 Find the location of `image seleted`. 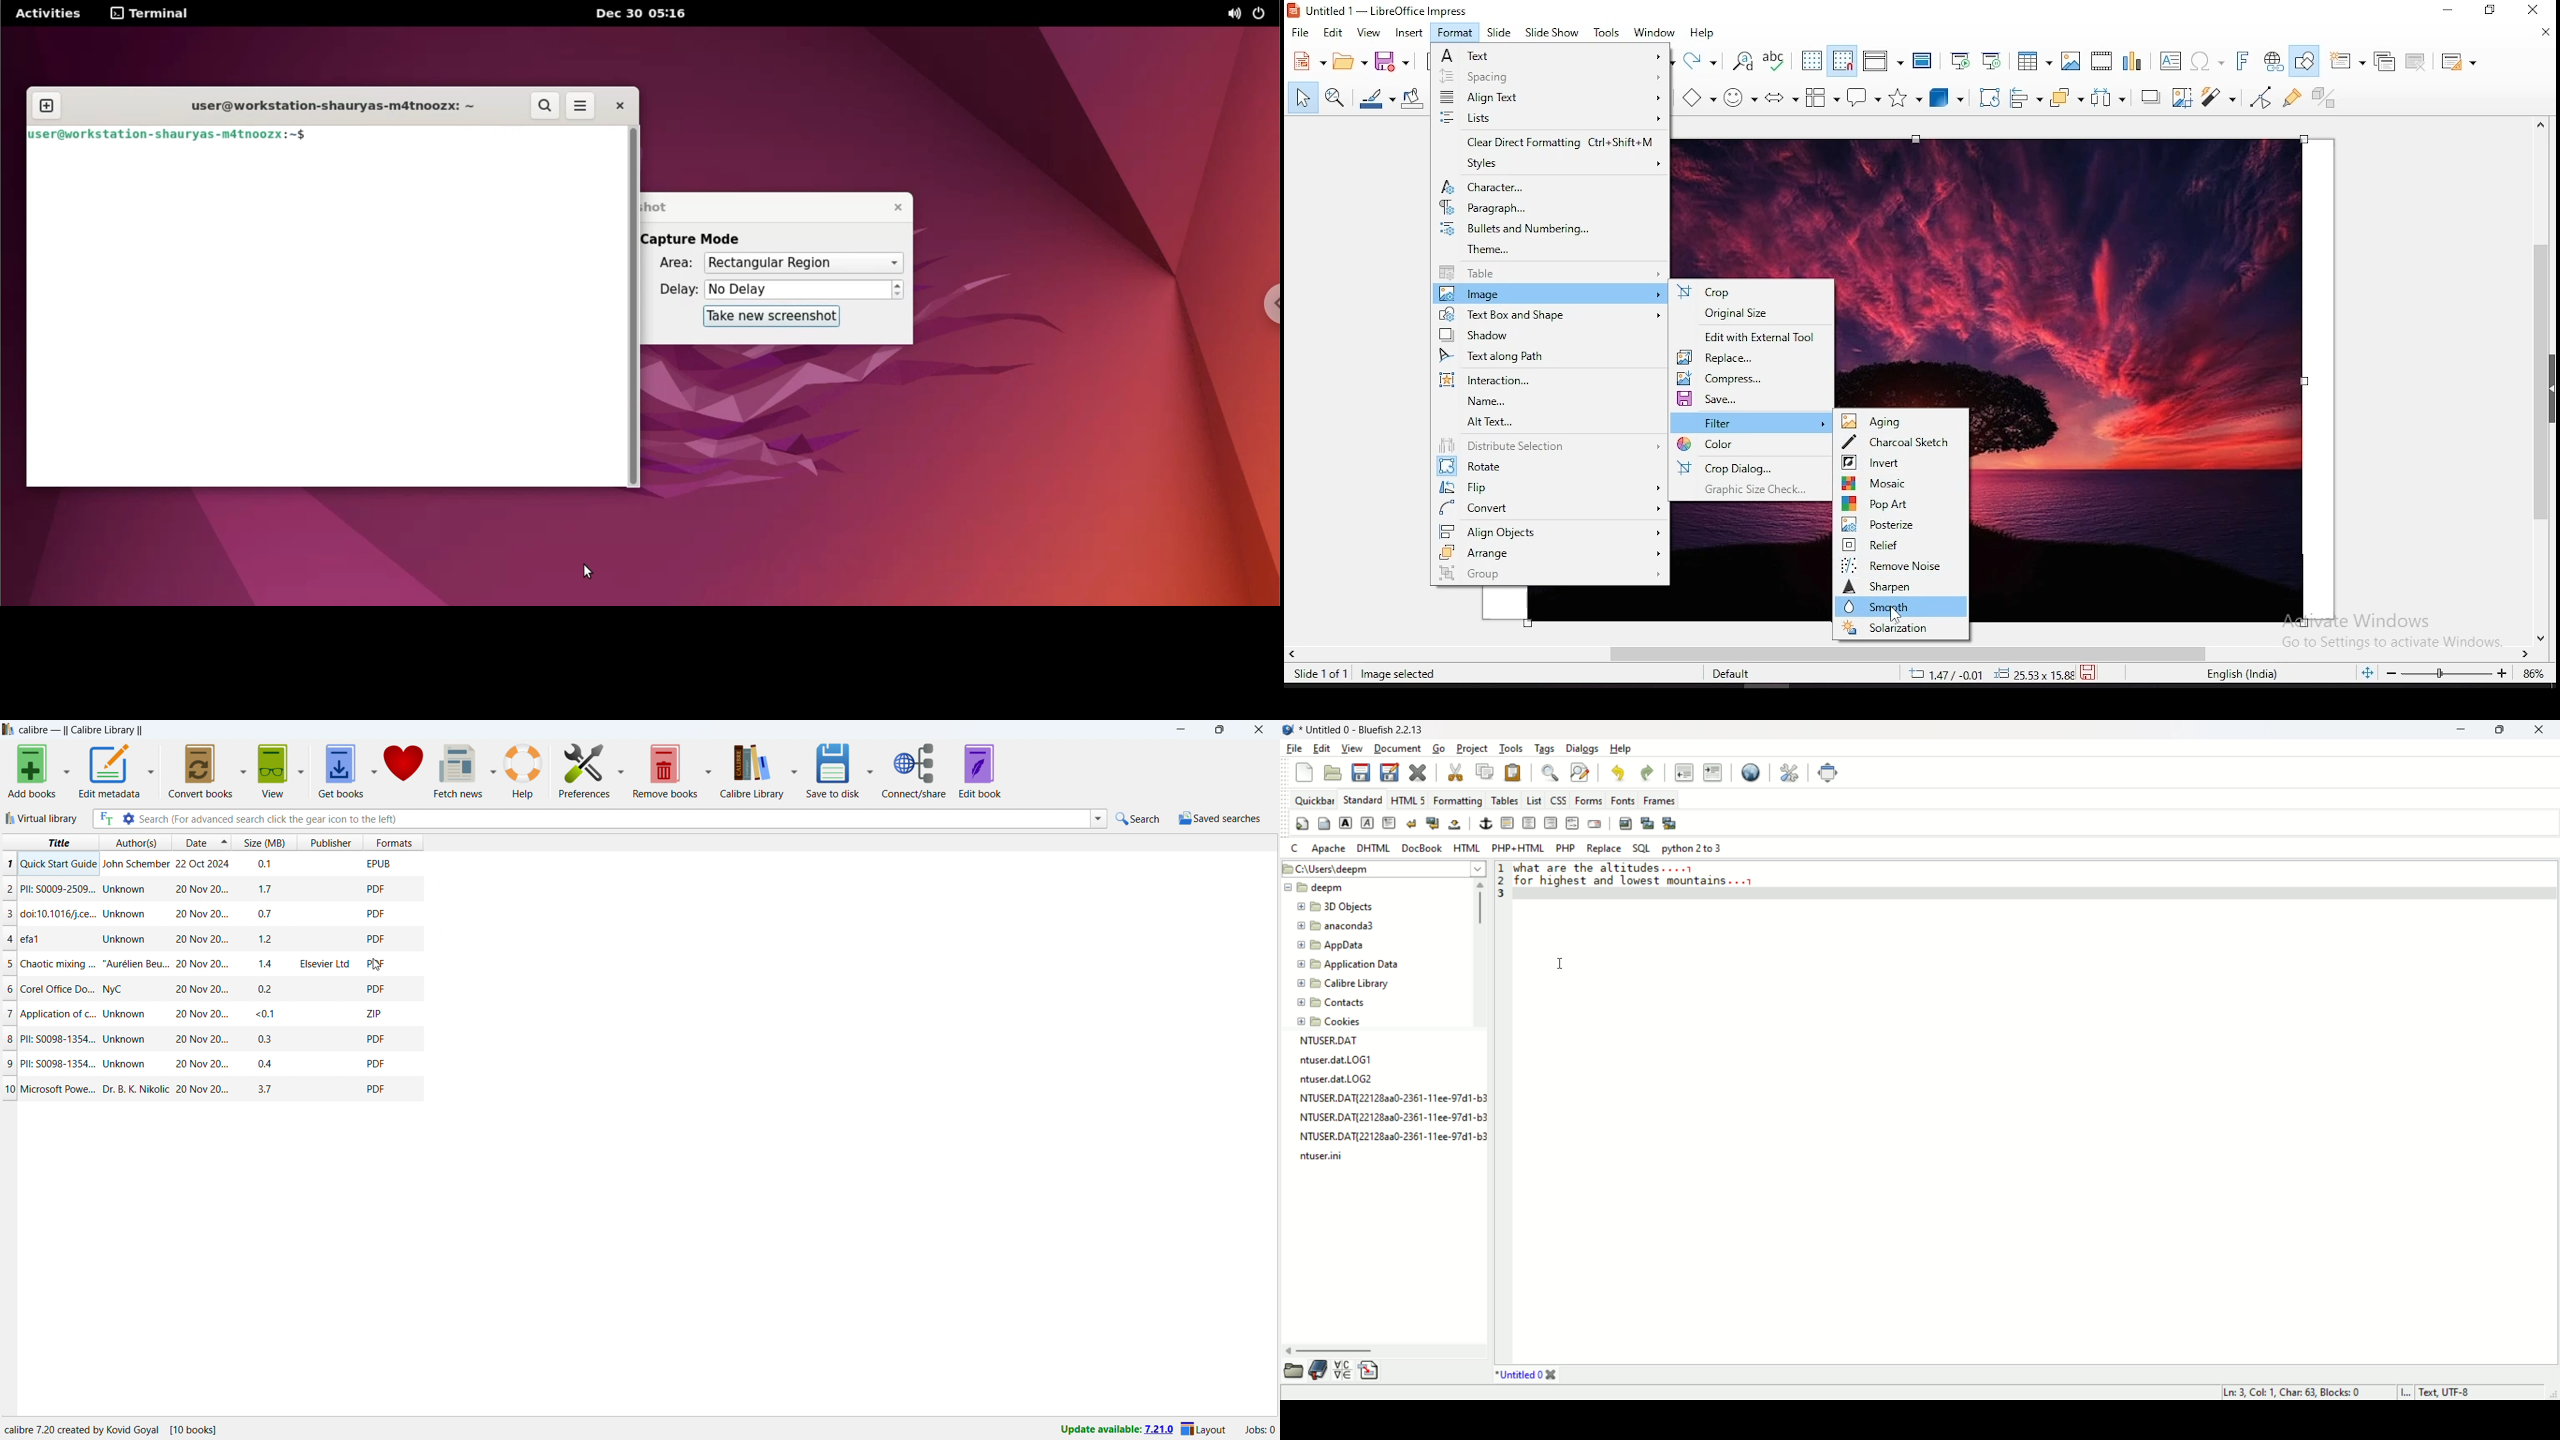

image seleted is located at coordinates (1399, 675).